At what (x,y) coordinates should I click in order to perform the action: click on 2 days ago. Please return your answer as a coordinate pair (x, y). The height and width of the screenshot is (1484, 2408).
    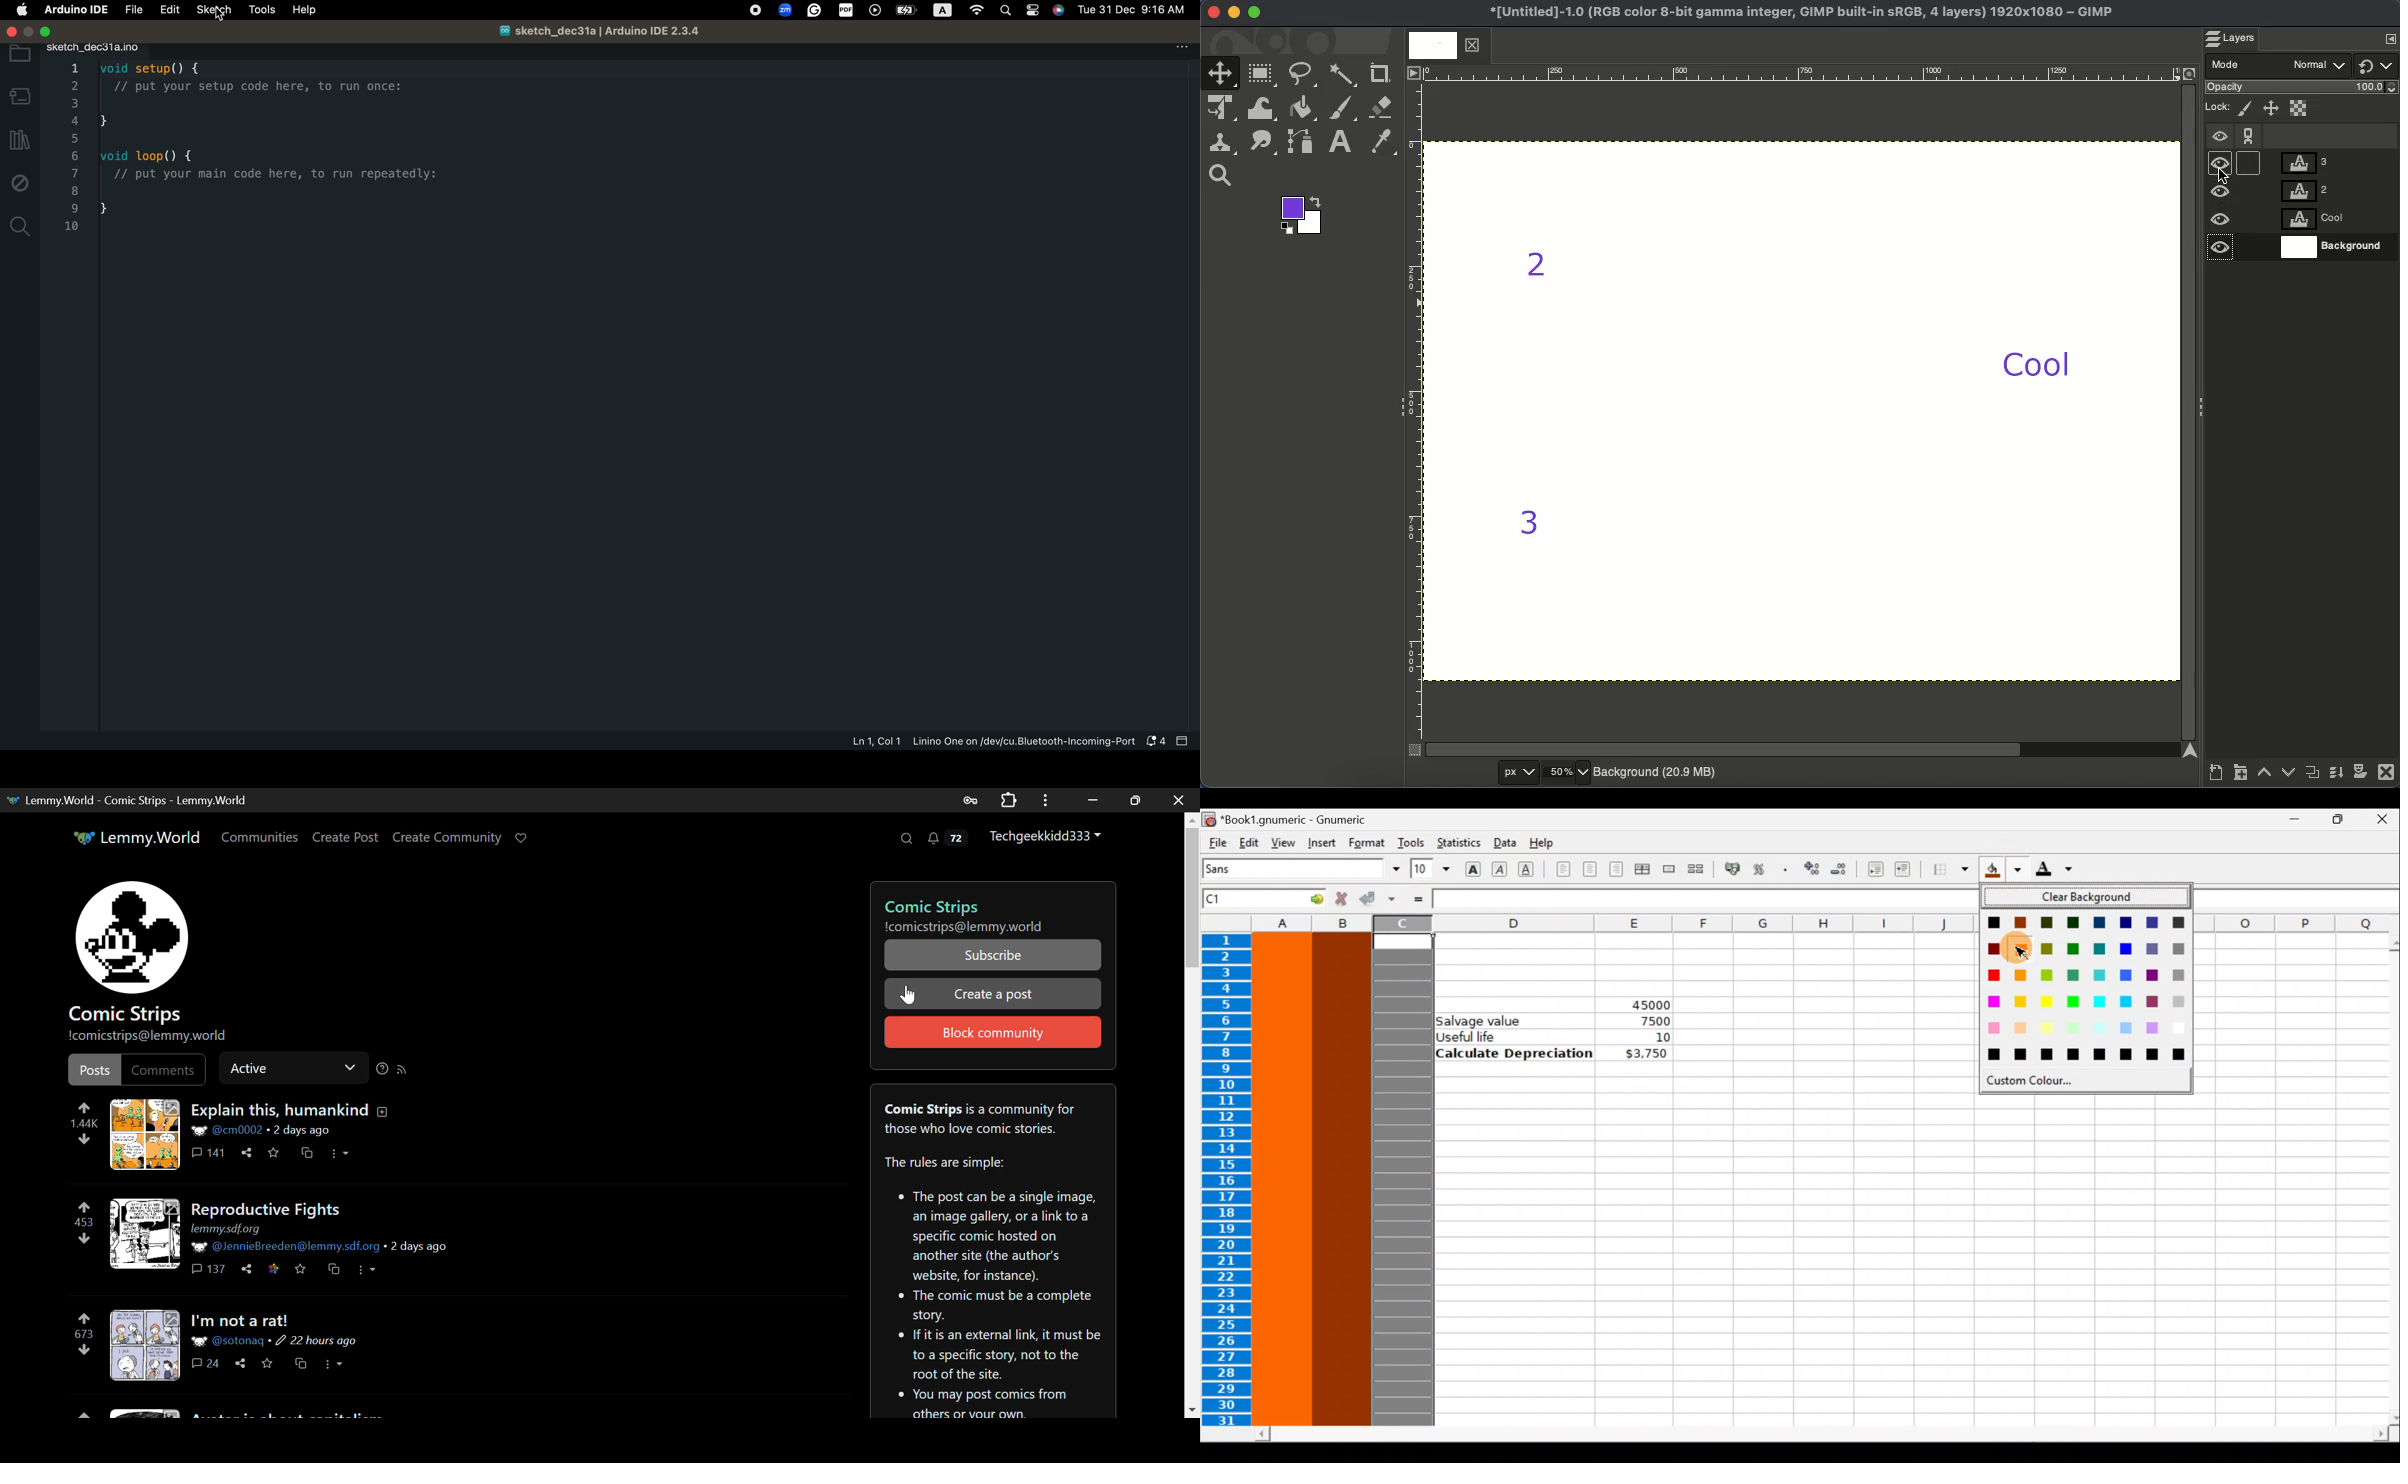
    Looking at the image, I should click on (419, 1247).